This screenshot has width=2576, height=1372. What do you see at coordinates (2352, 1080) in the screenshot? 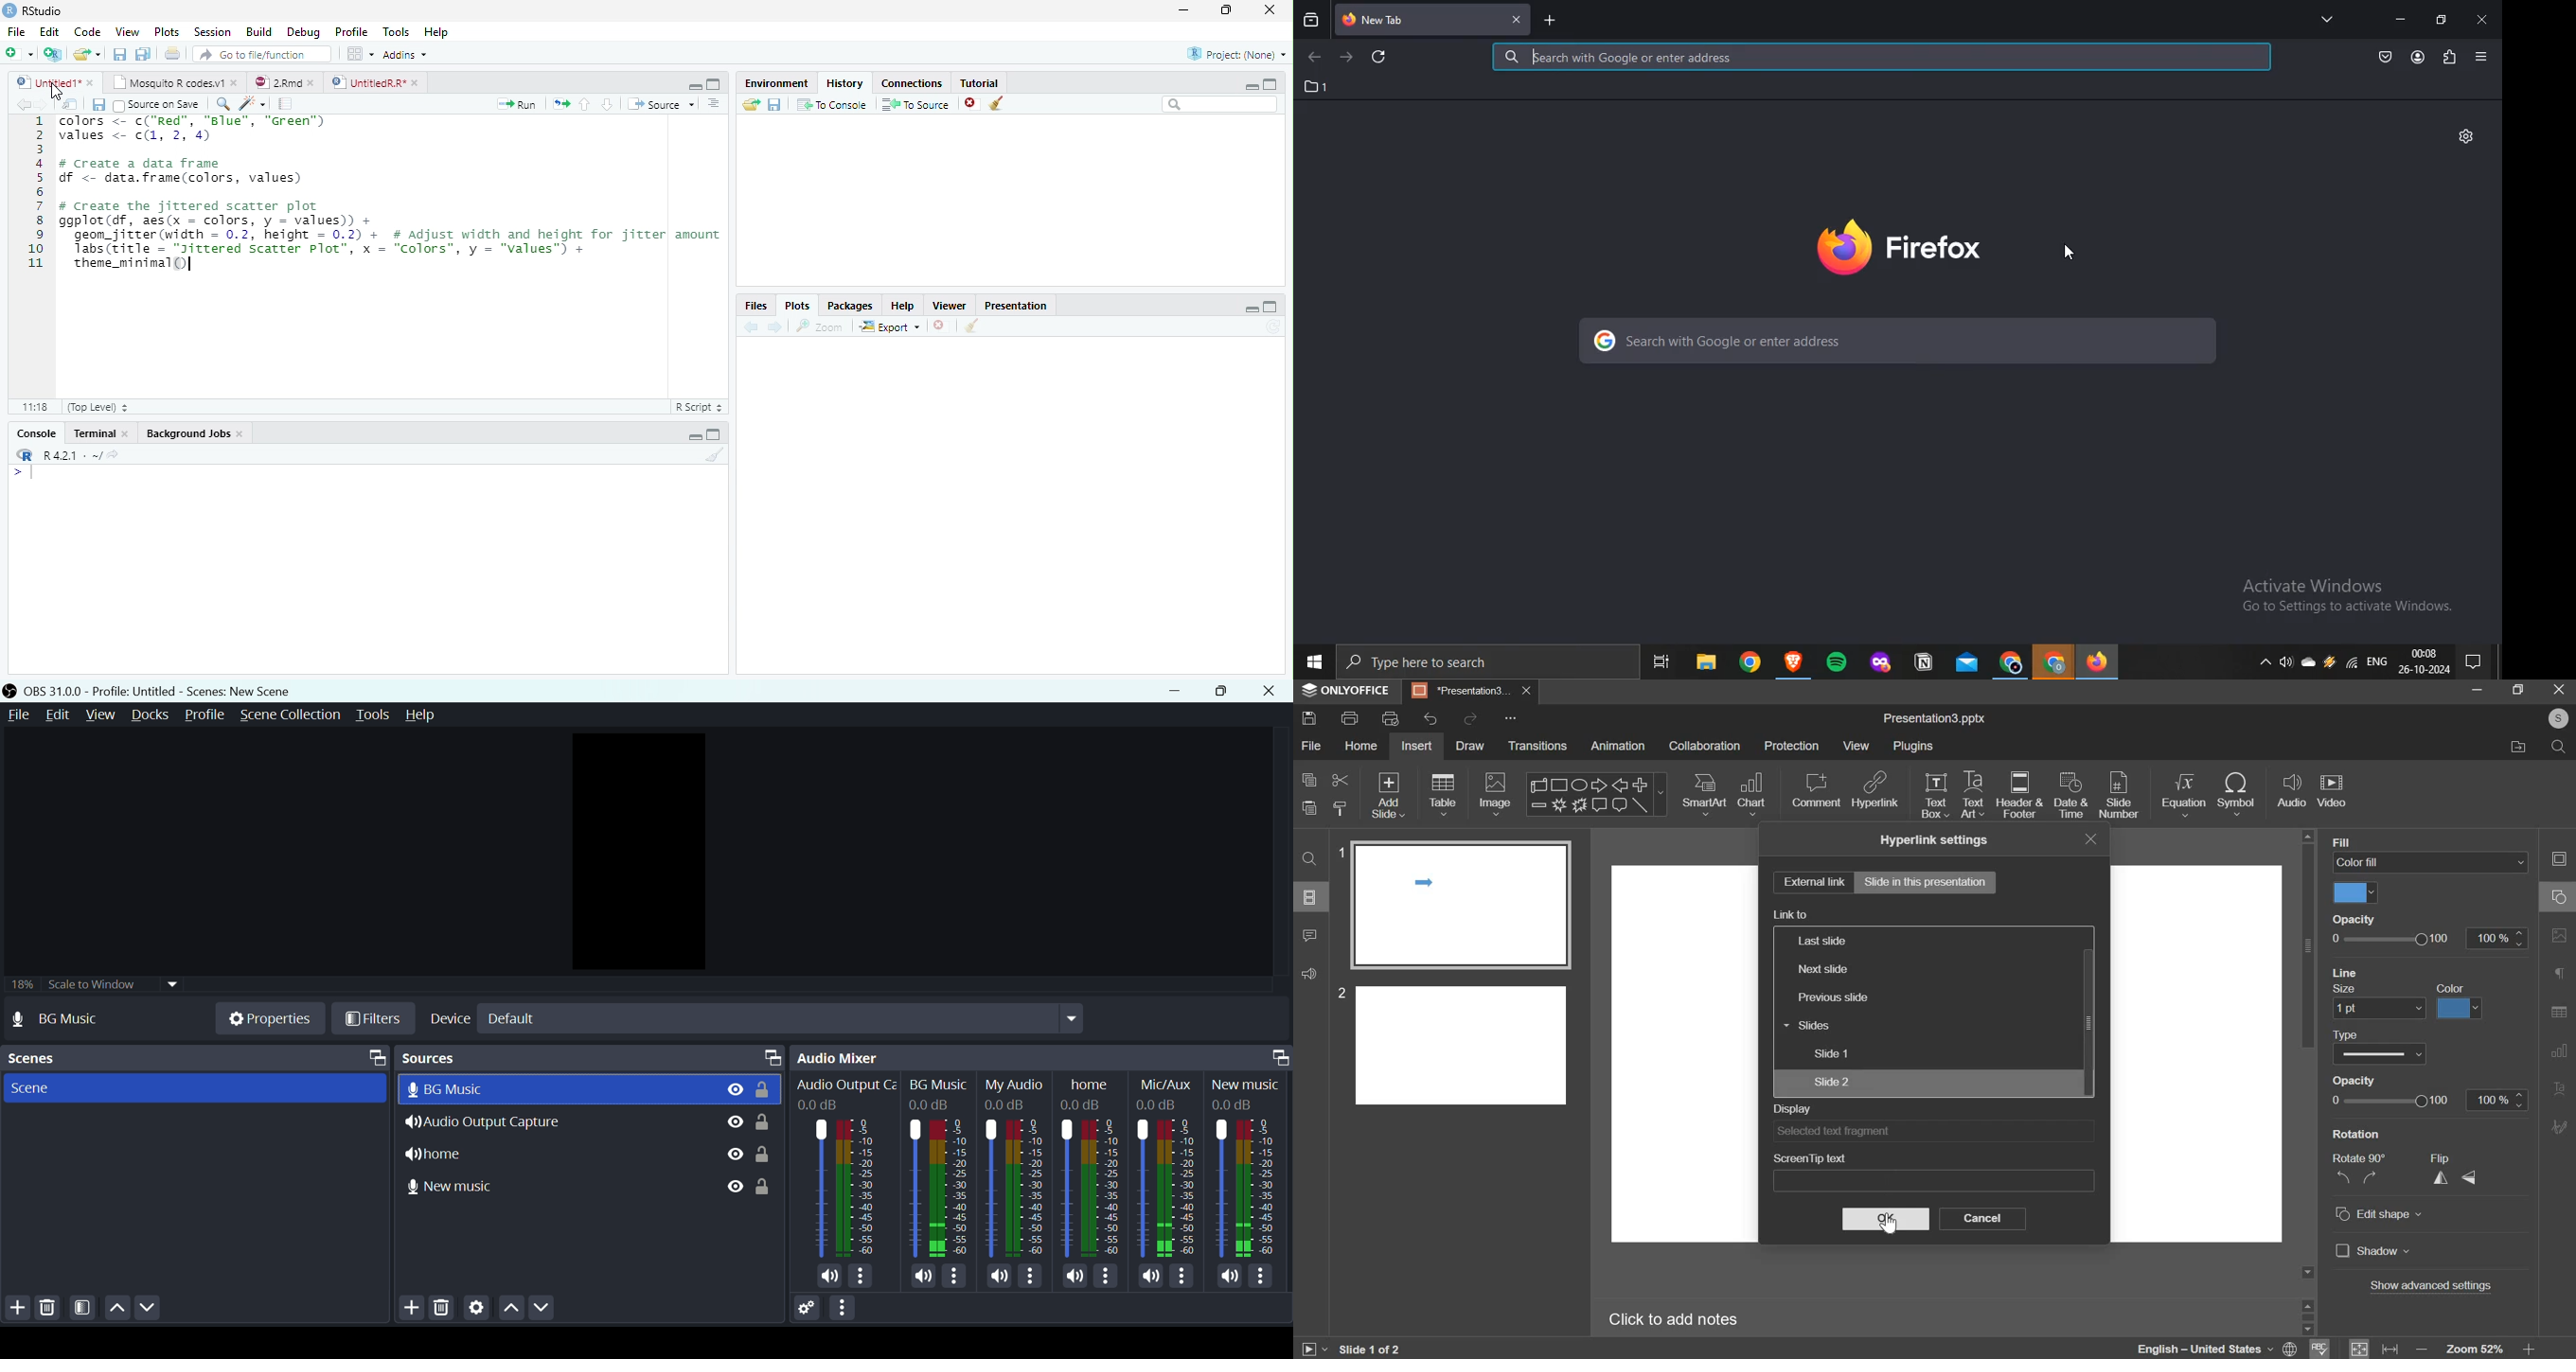
I see `opacity` at bounding box center [2352, 1080].